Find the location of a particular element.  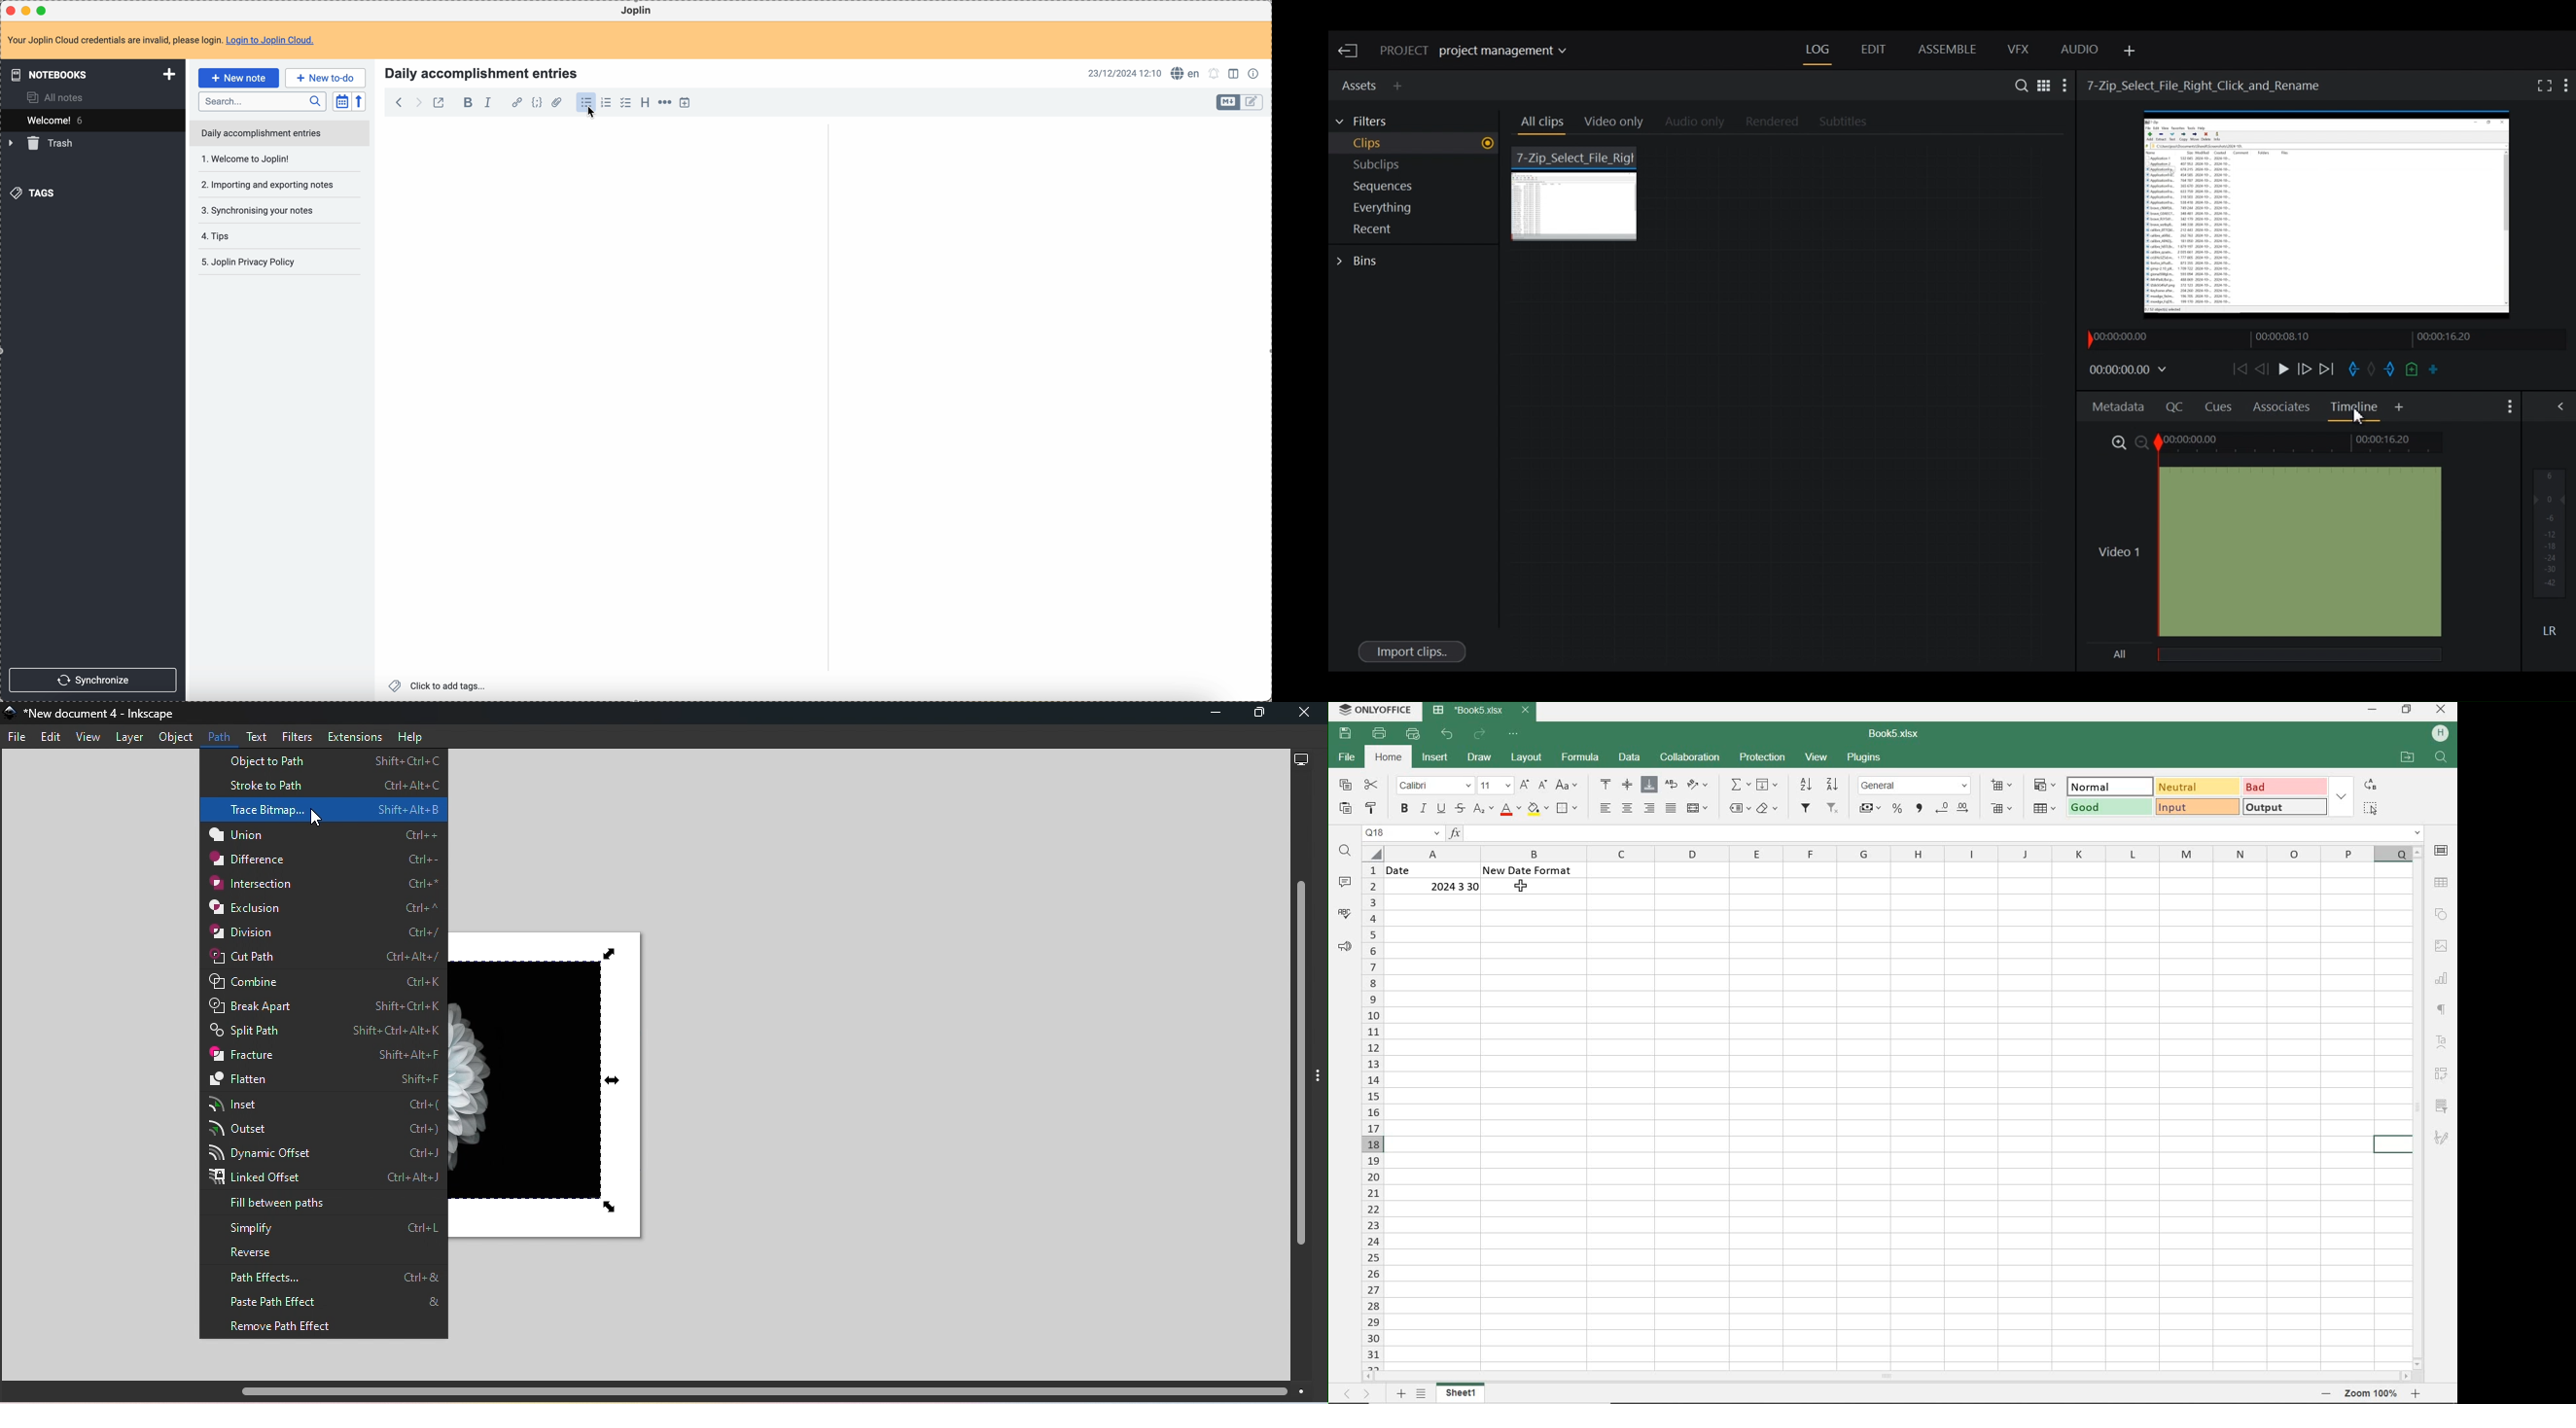

Timelines is located at coordinates (2356, 406).